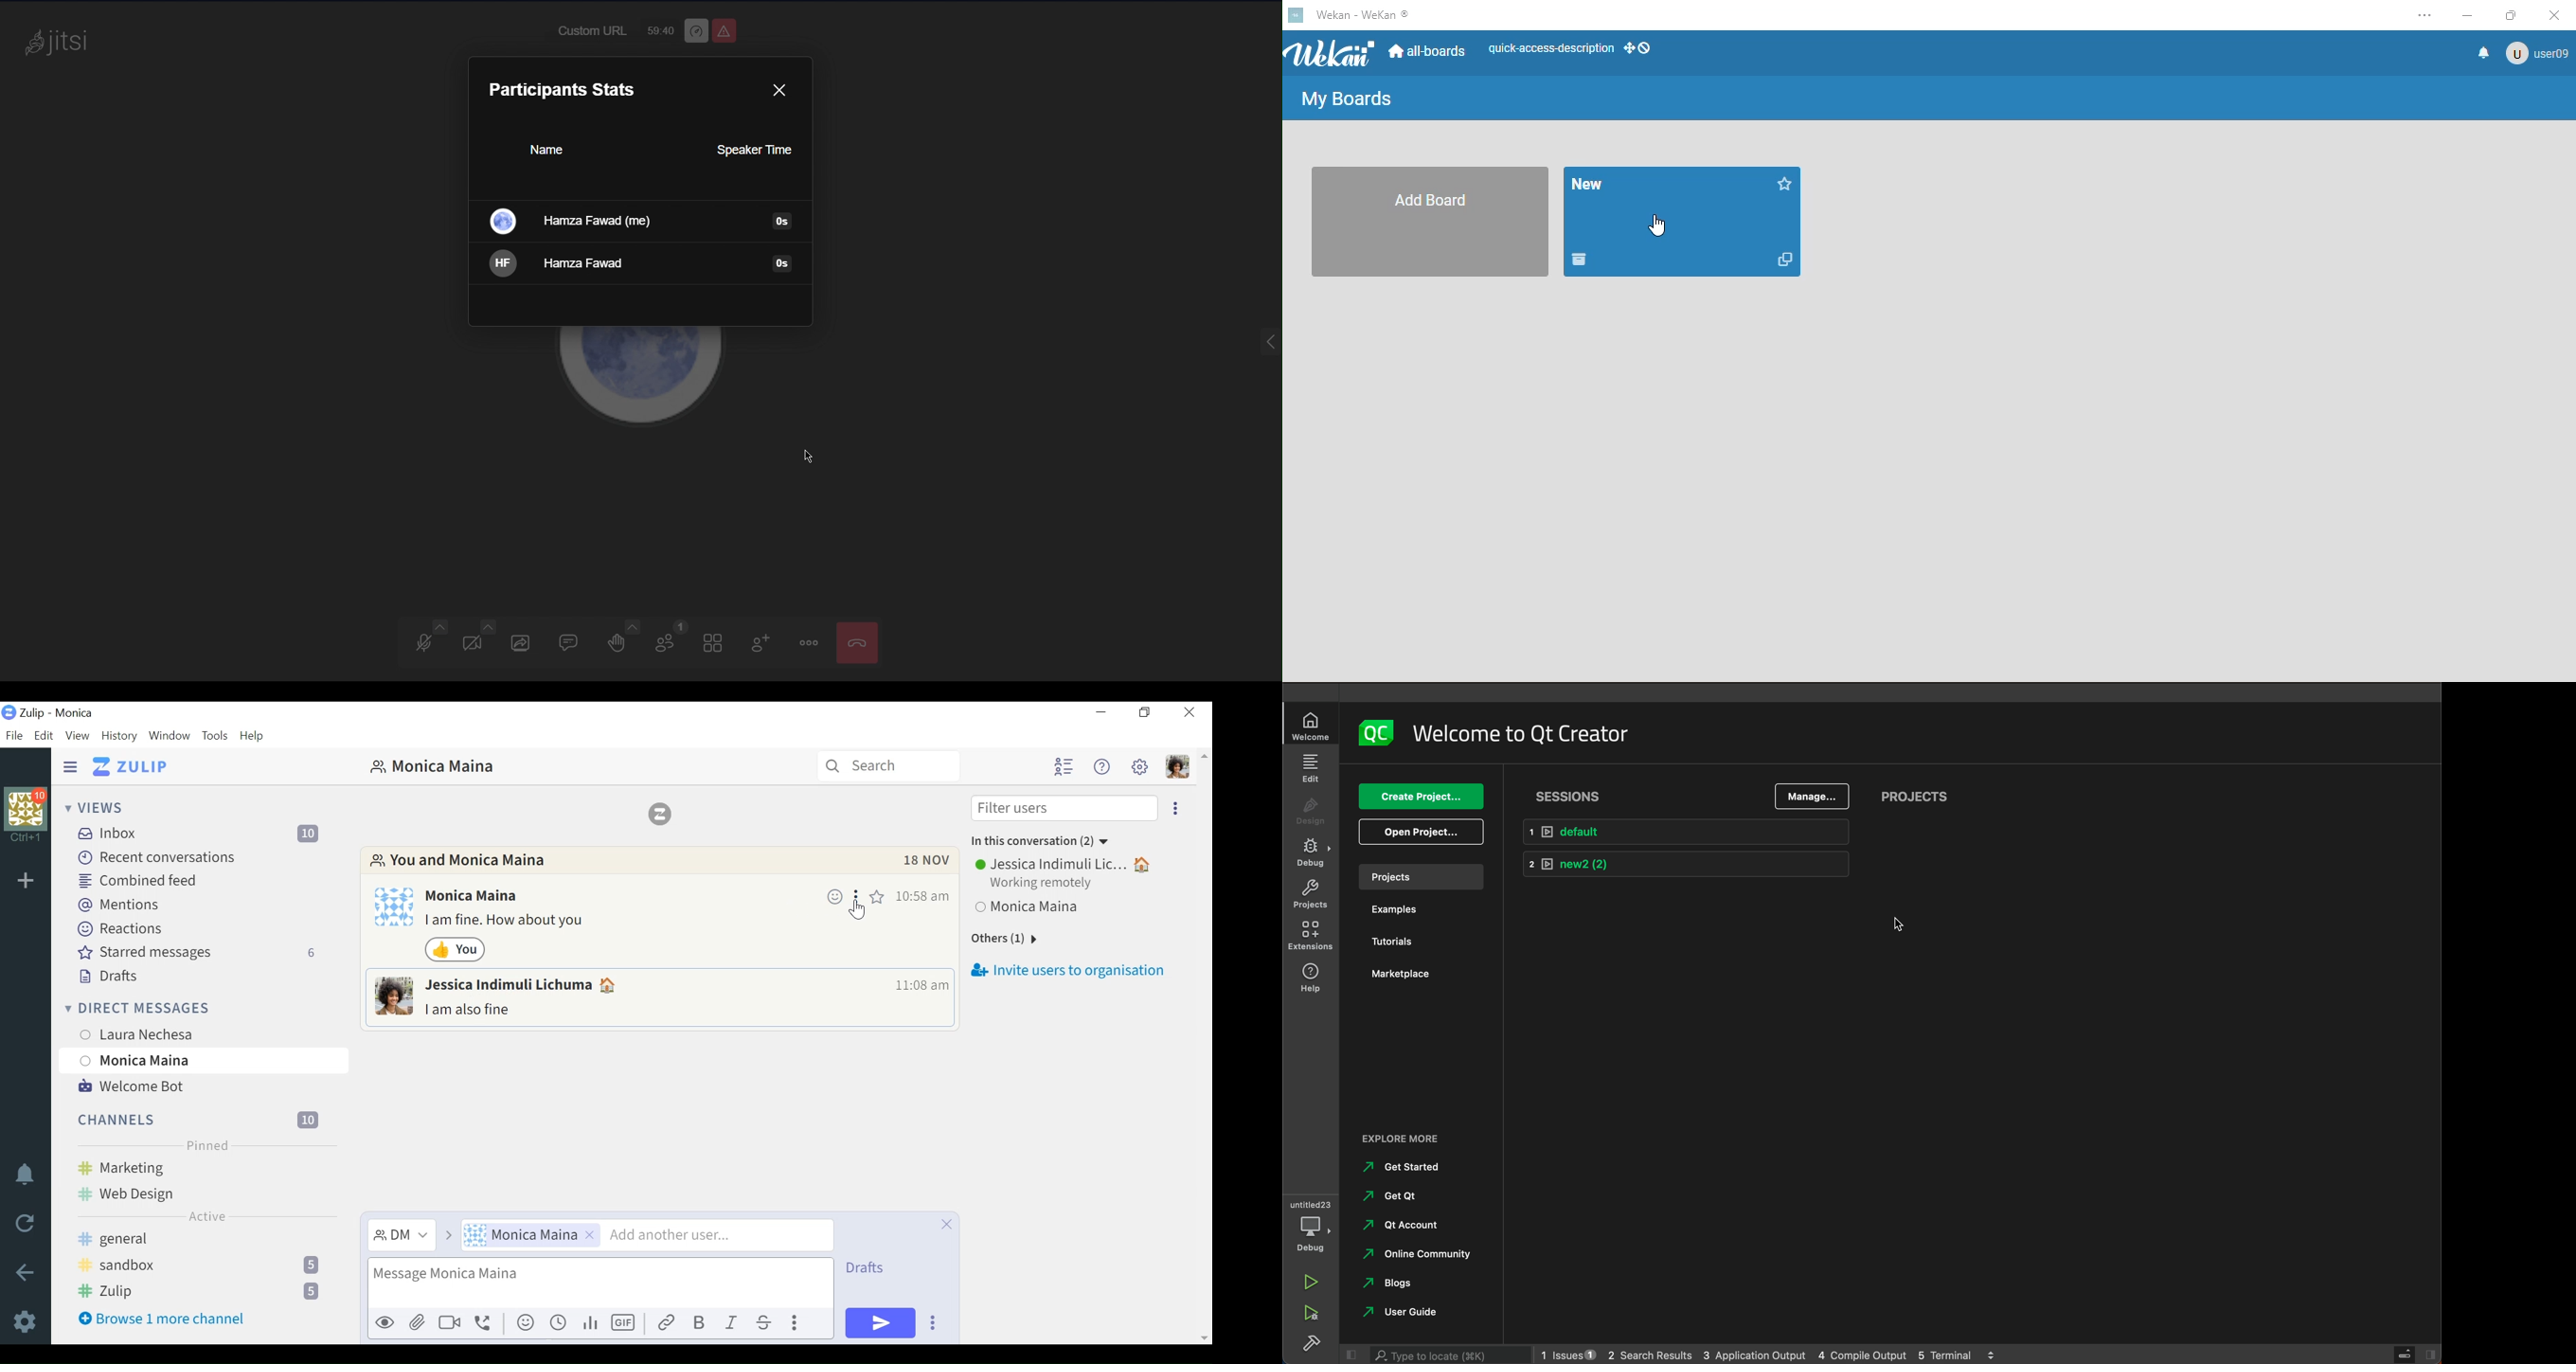 Image resolution: width=2576 pixels, height=1372 pixels. Describe the element at coordinates (524, 643) in the screenshot. I see `Share Screen` at that location.